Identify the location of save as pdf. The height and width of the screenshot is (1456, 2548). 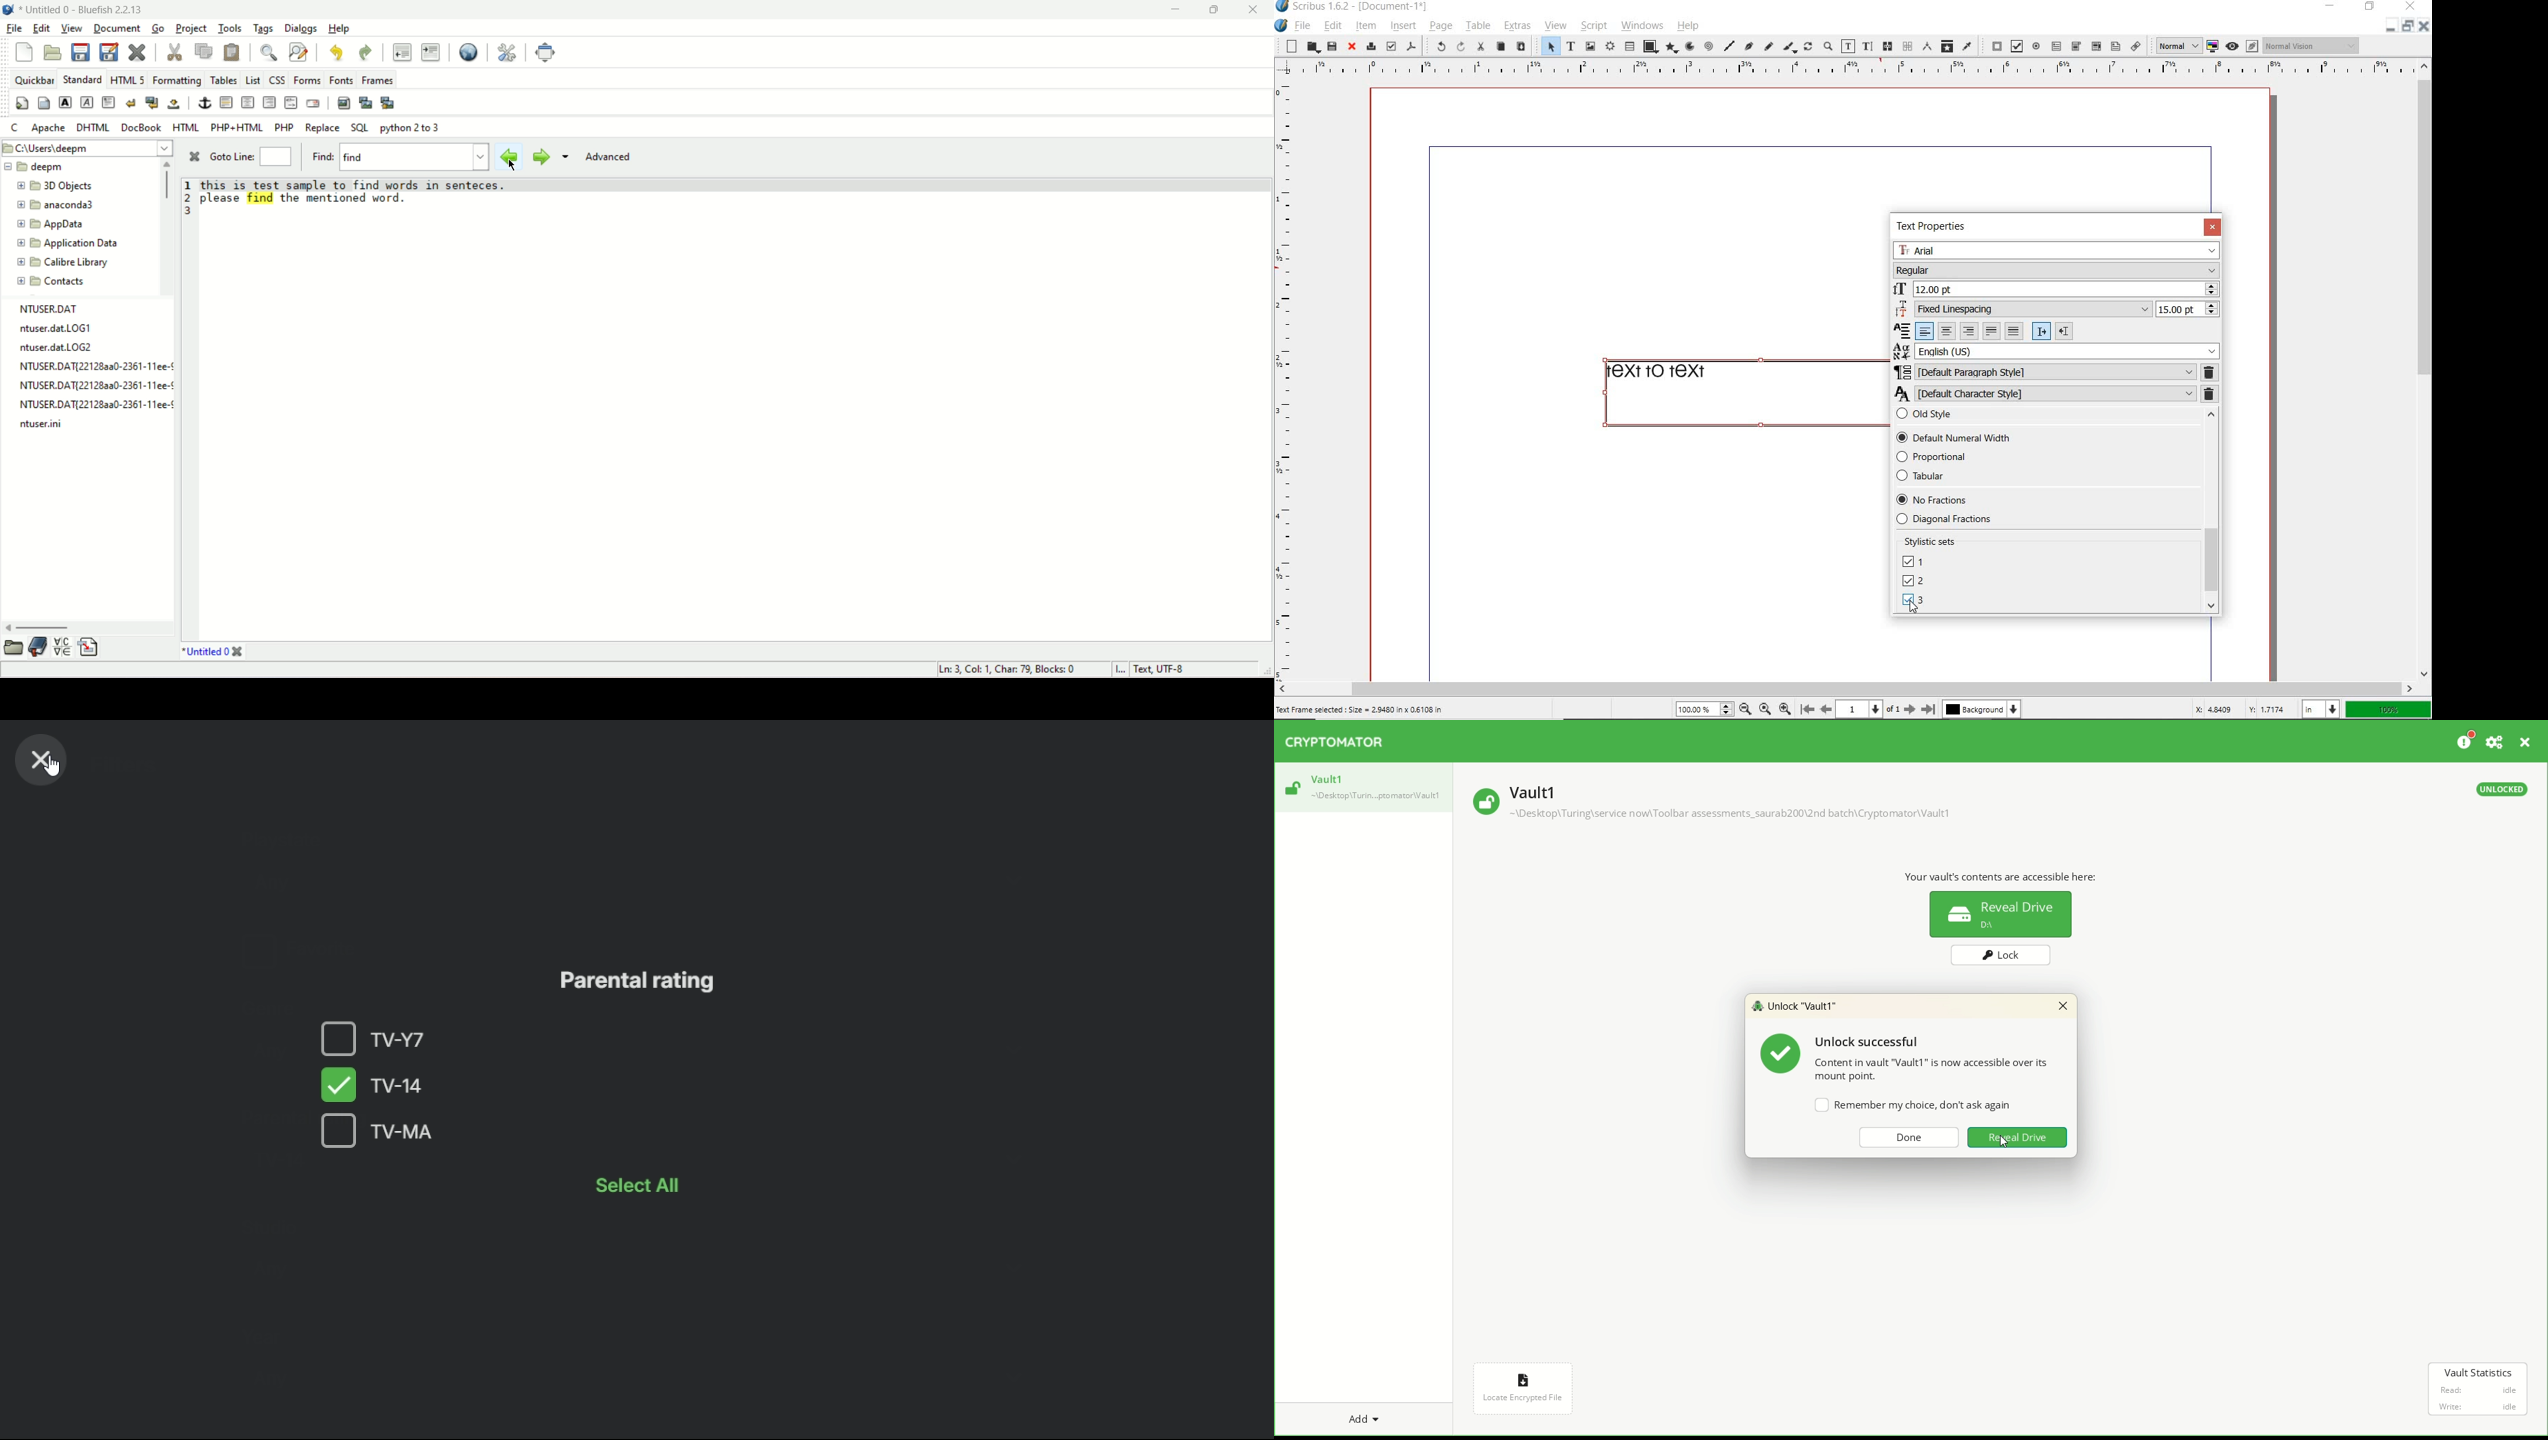
(1412, 48).